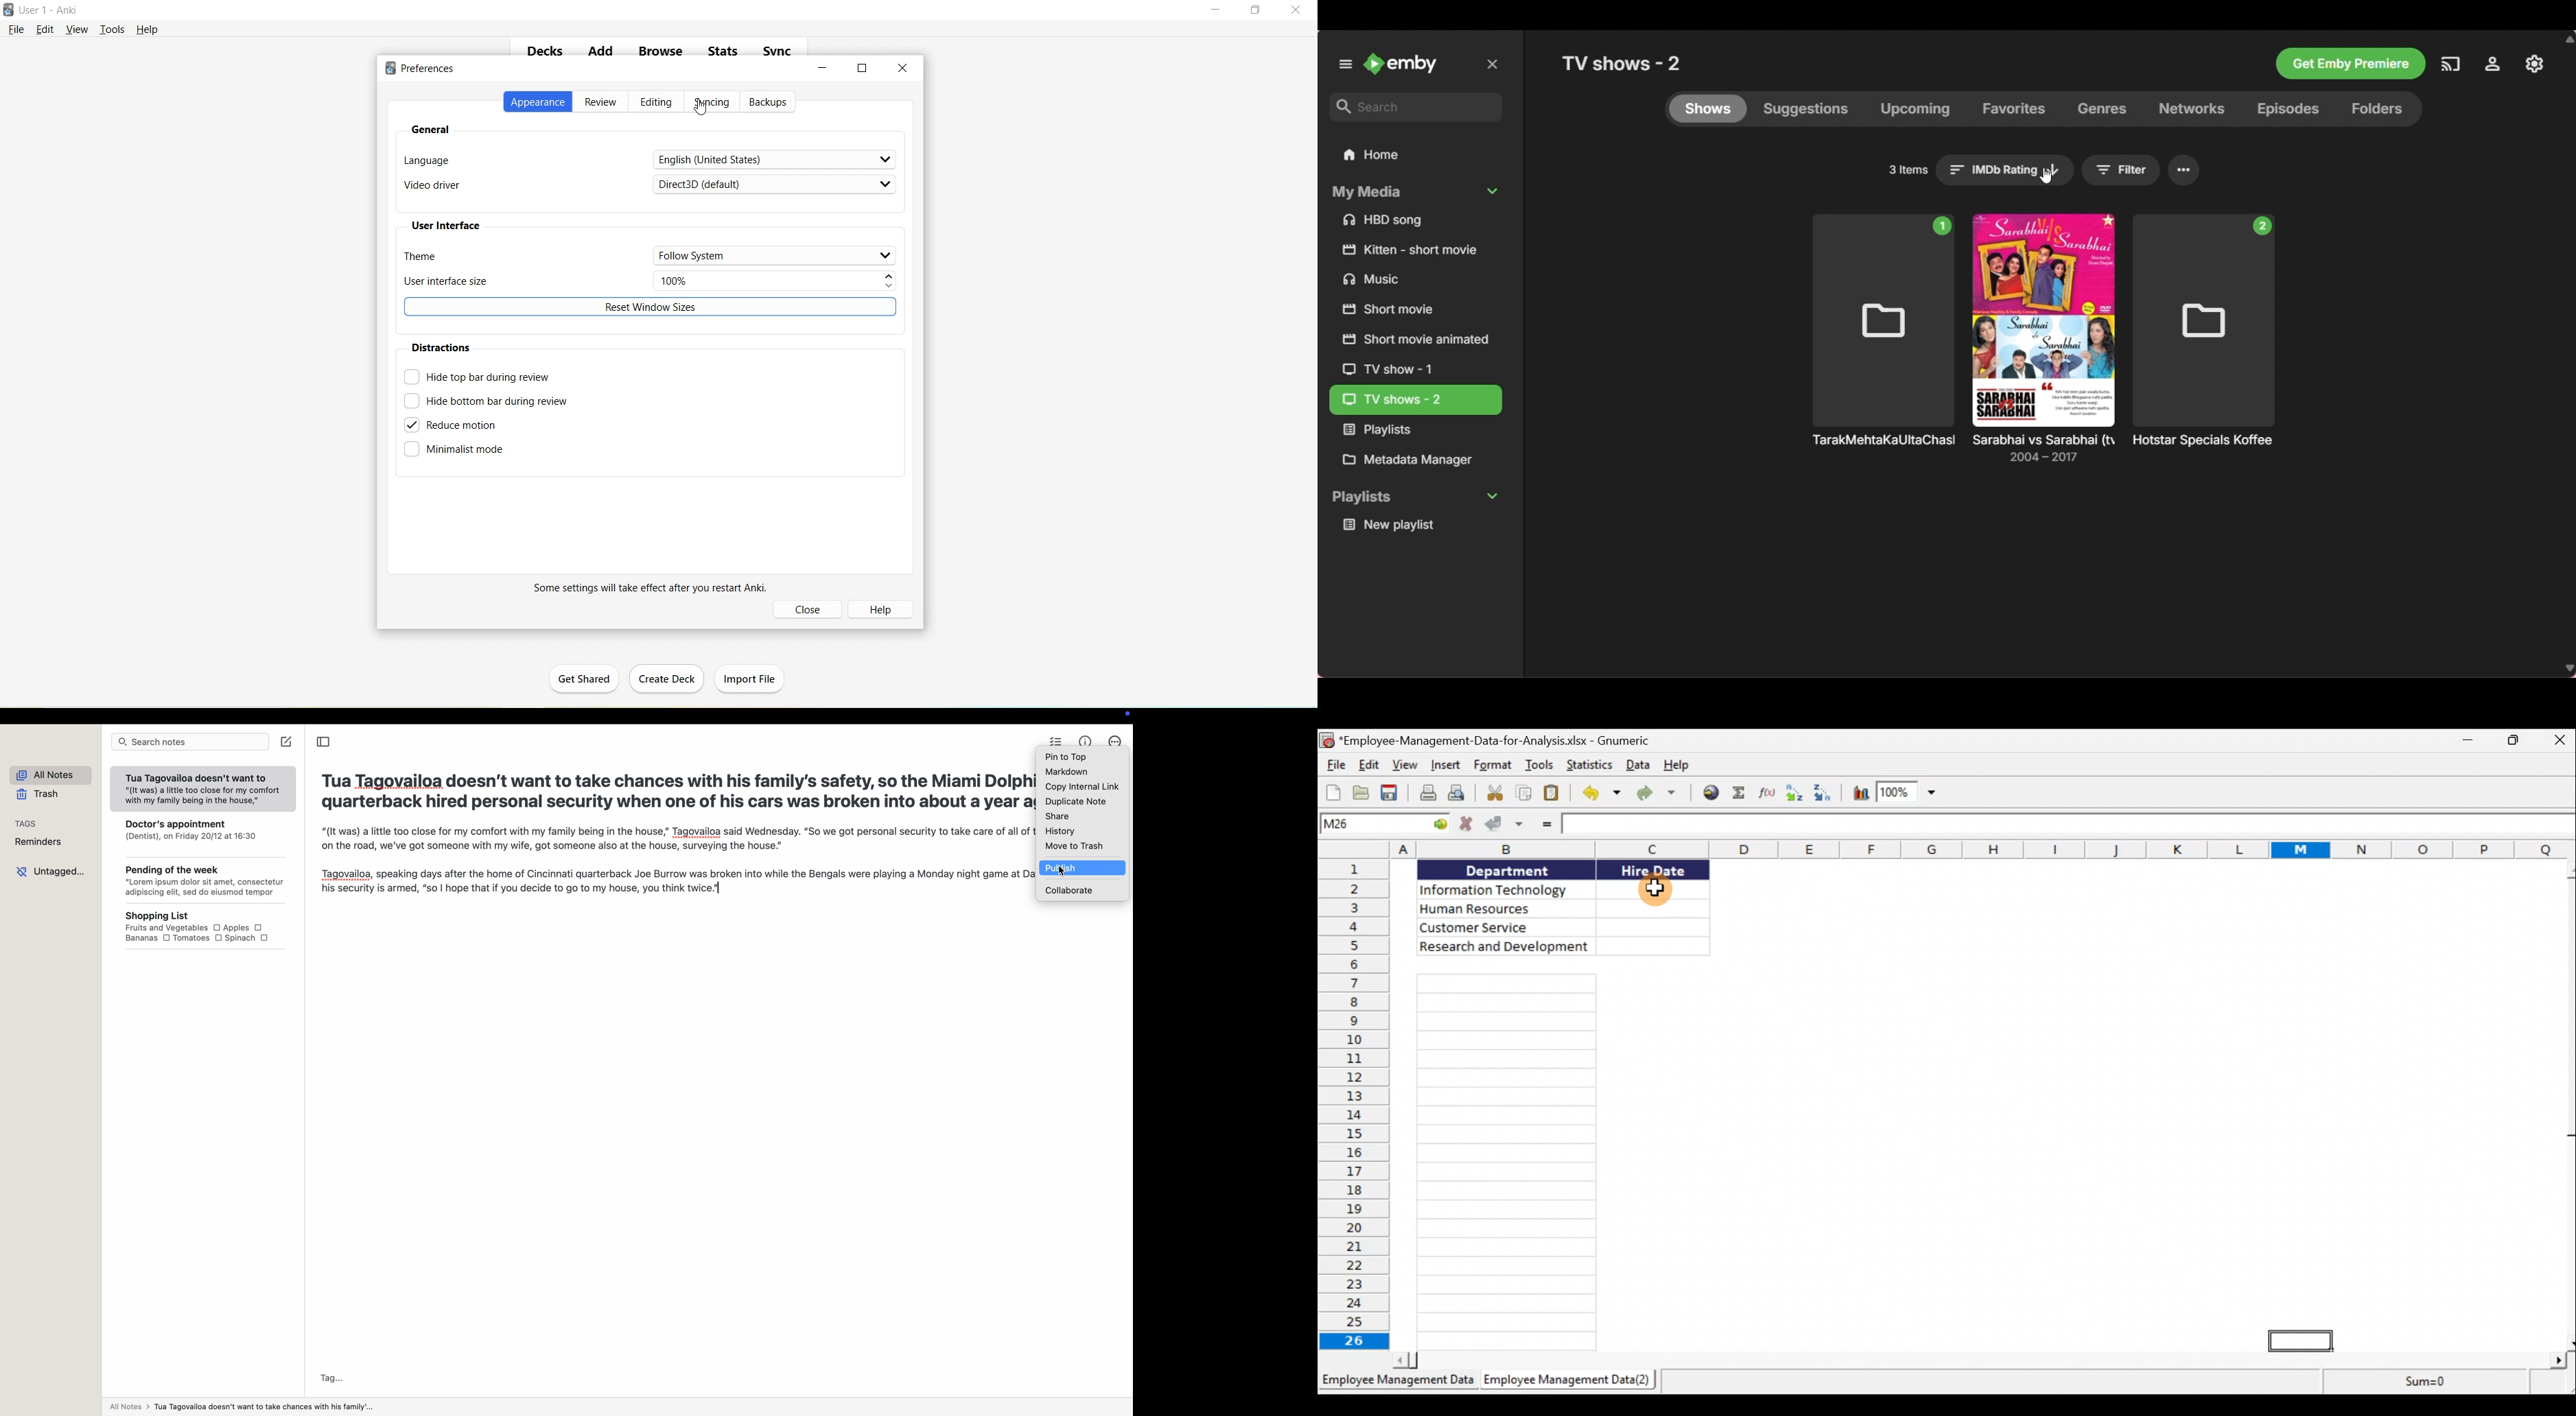  I want to click on View, so click(78, 29).